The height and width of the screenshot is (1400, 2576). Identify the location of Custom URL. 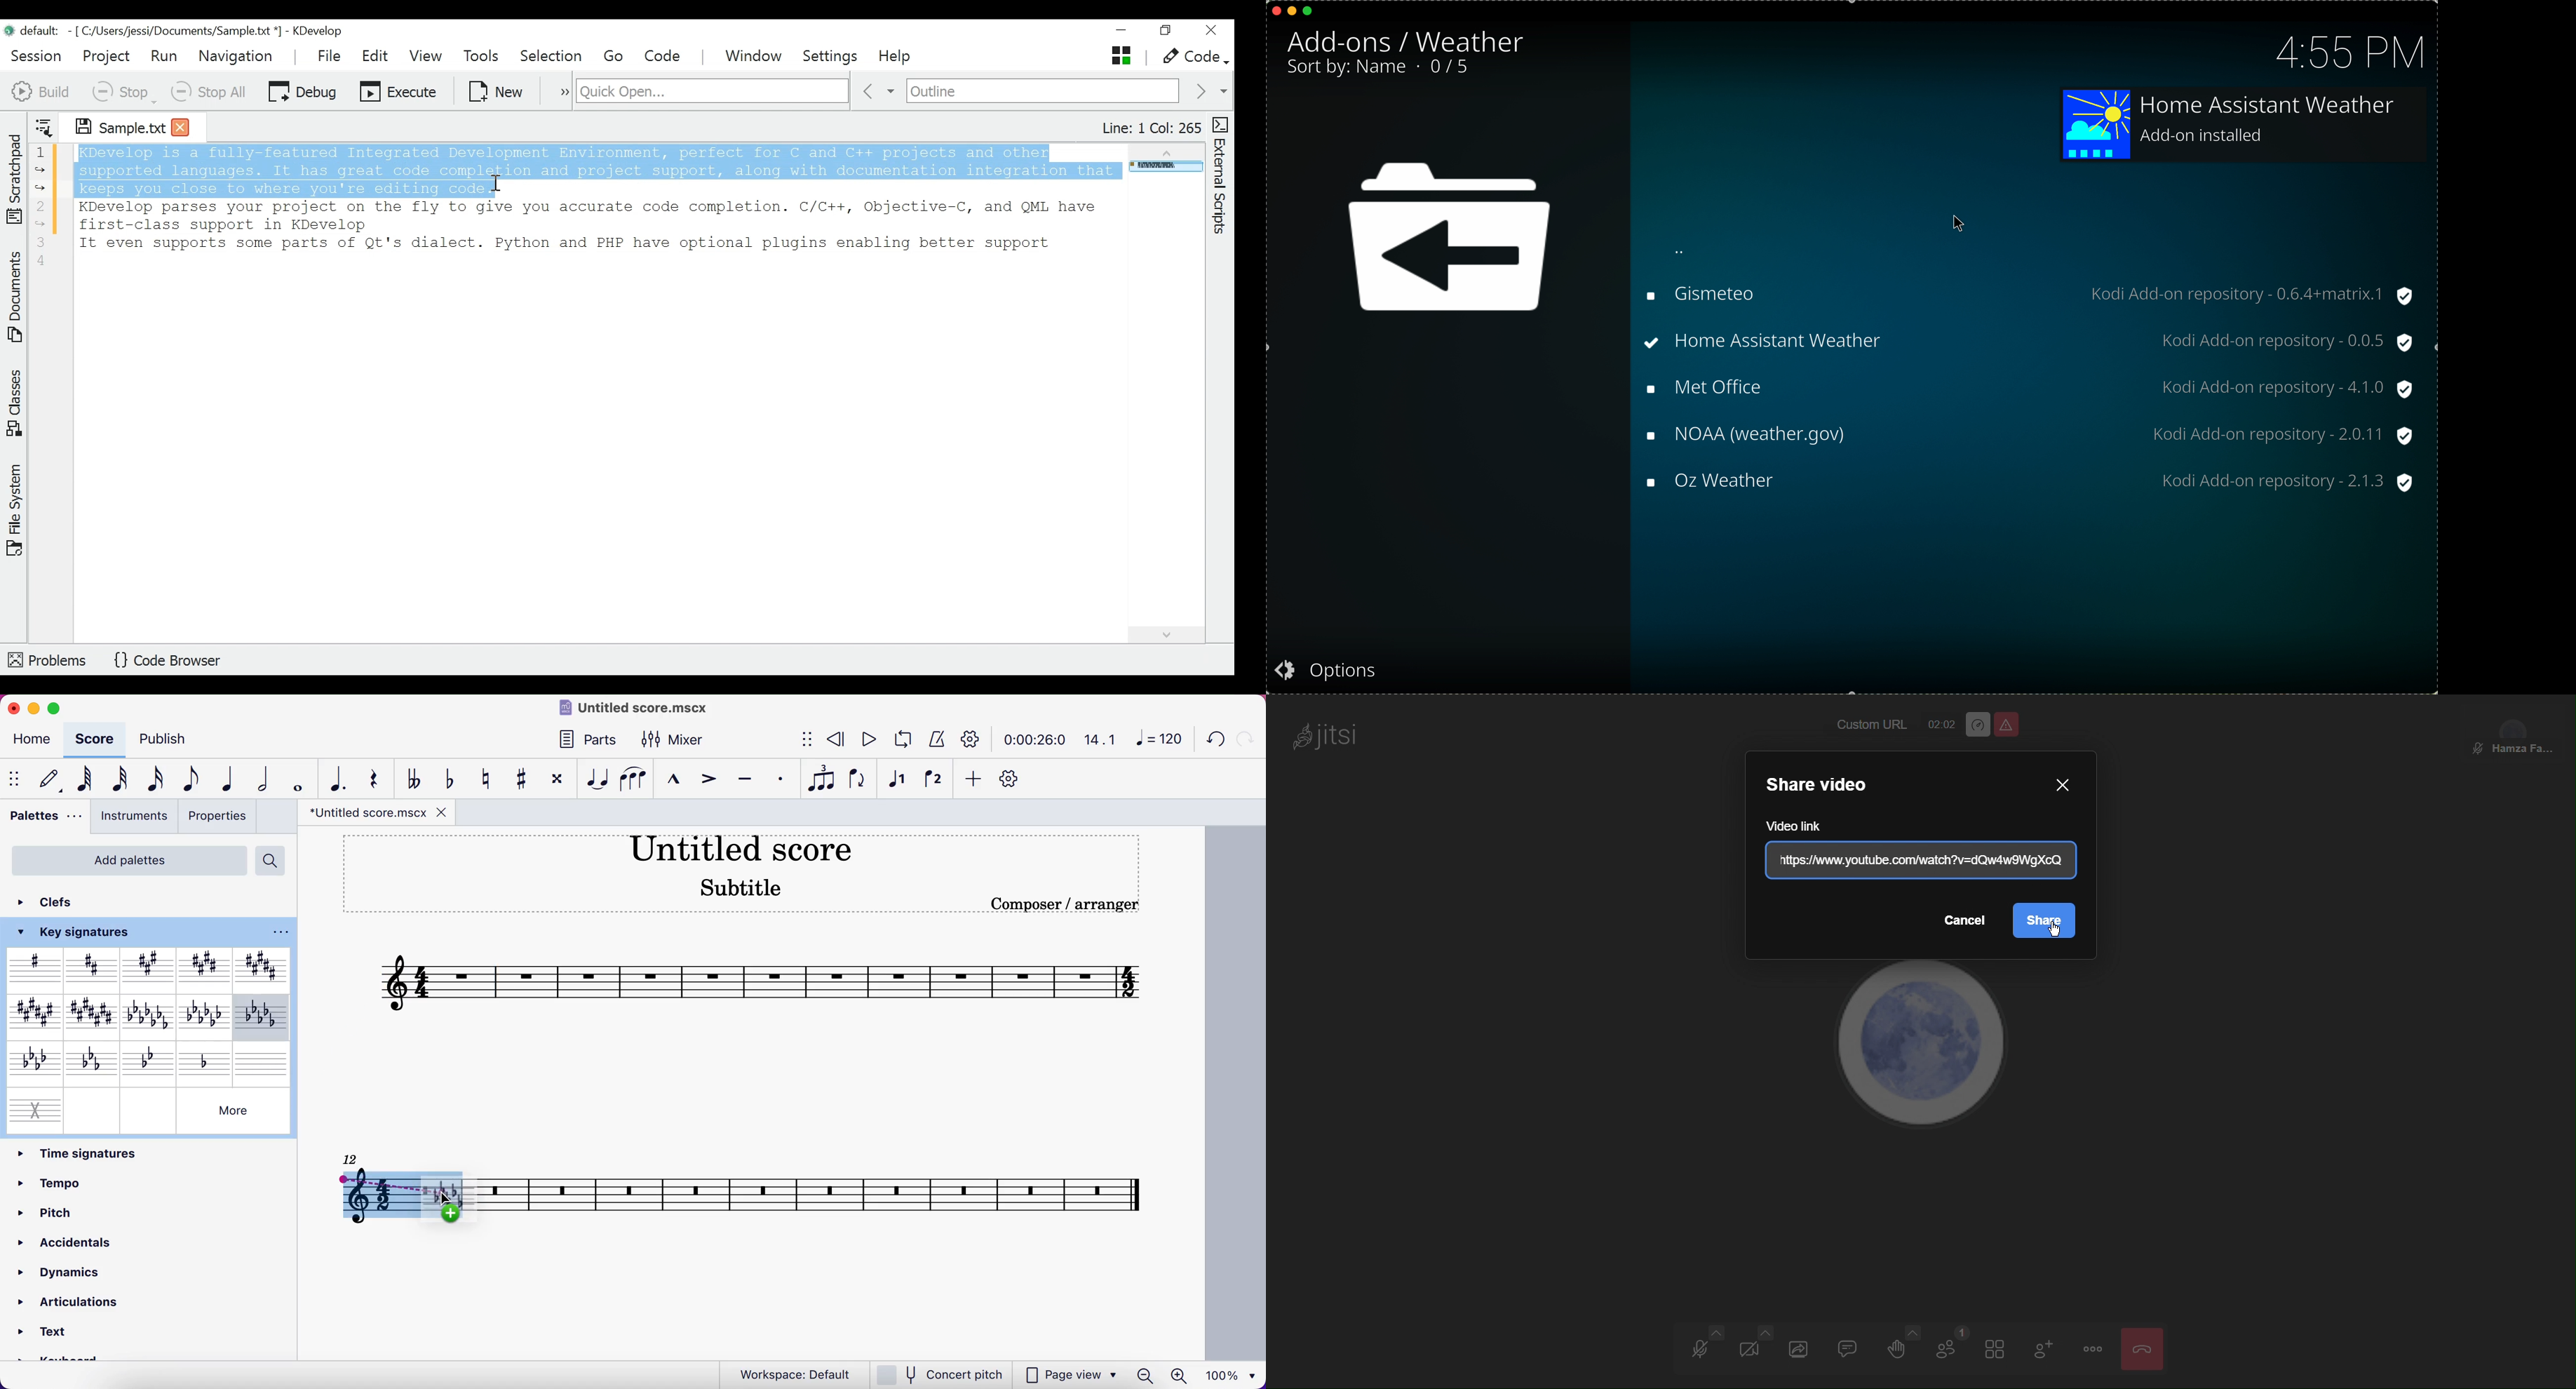
(1864, 726).